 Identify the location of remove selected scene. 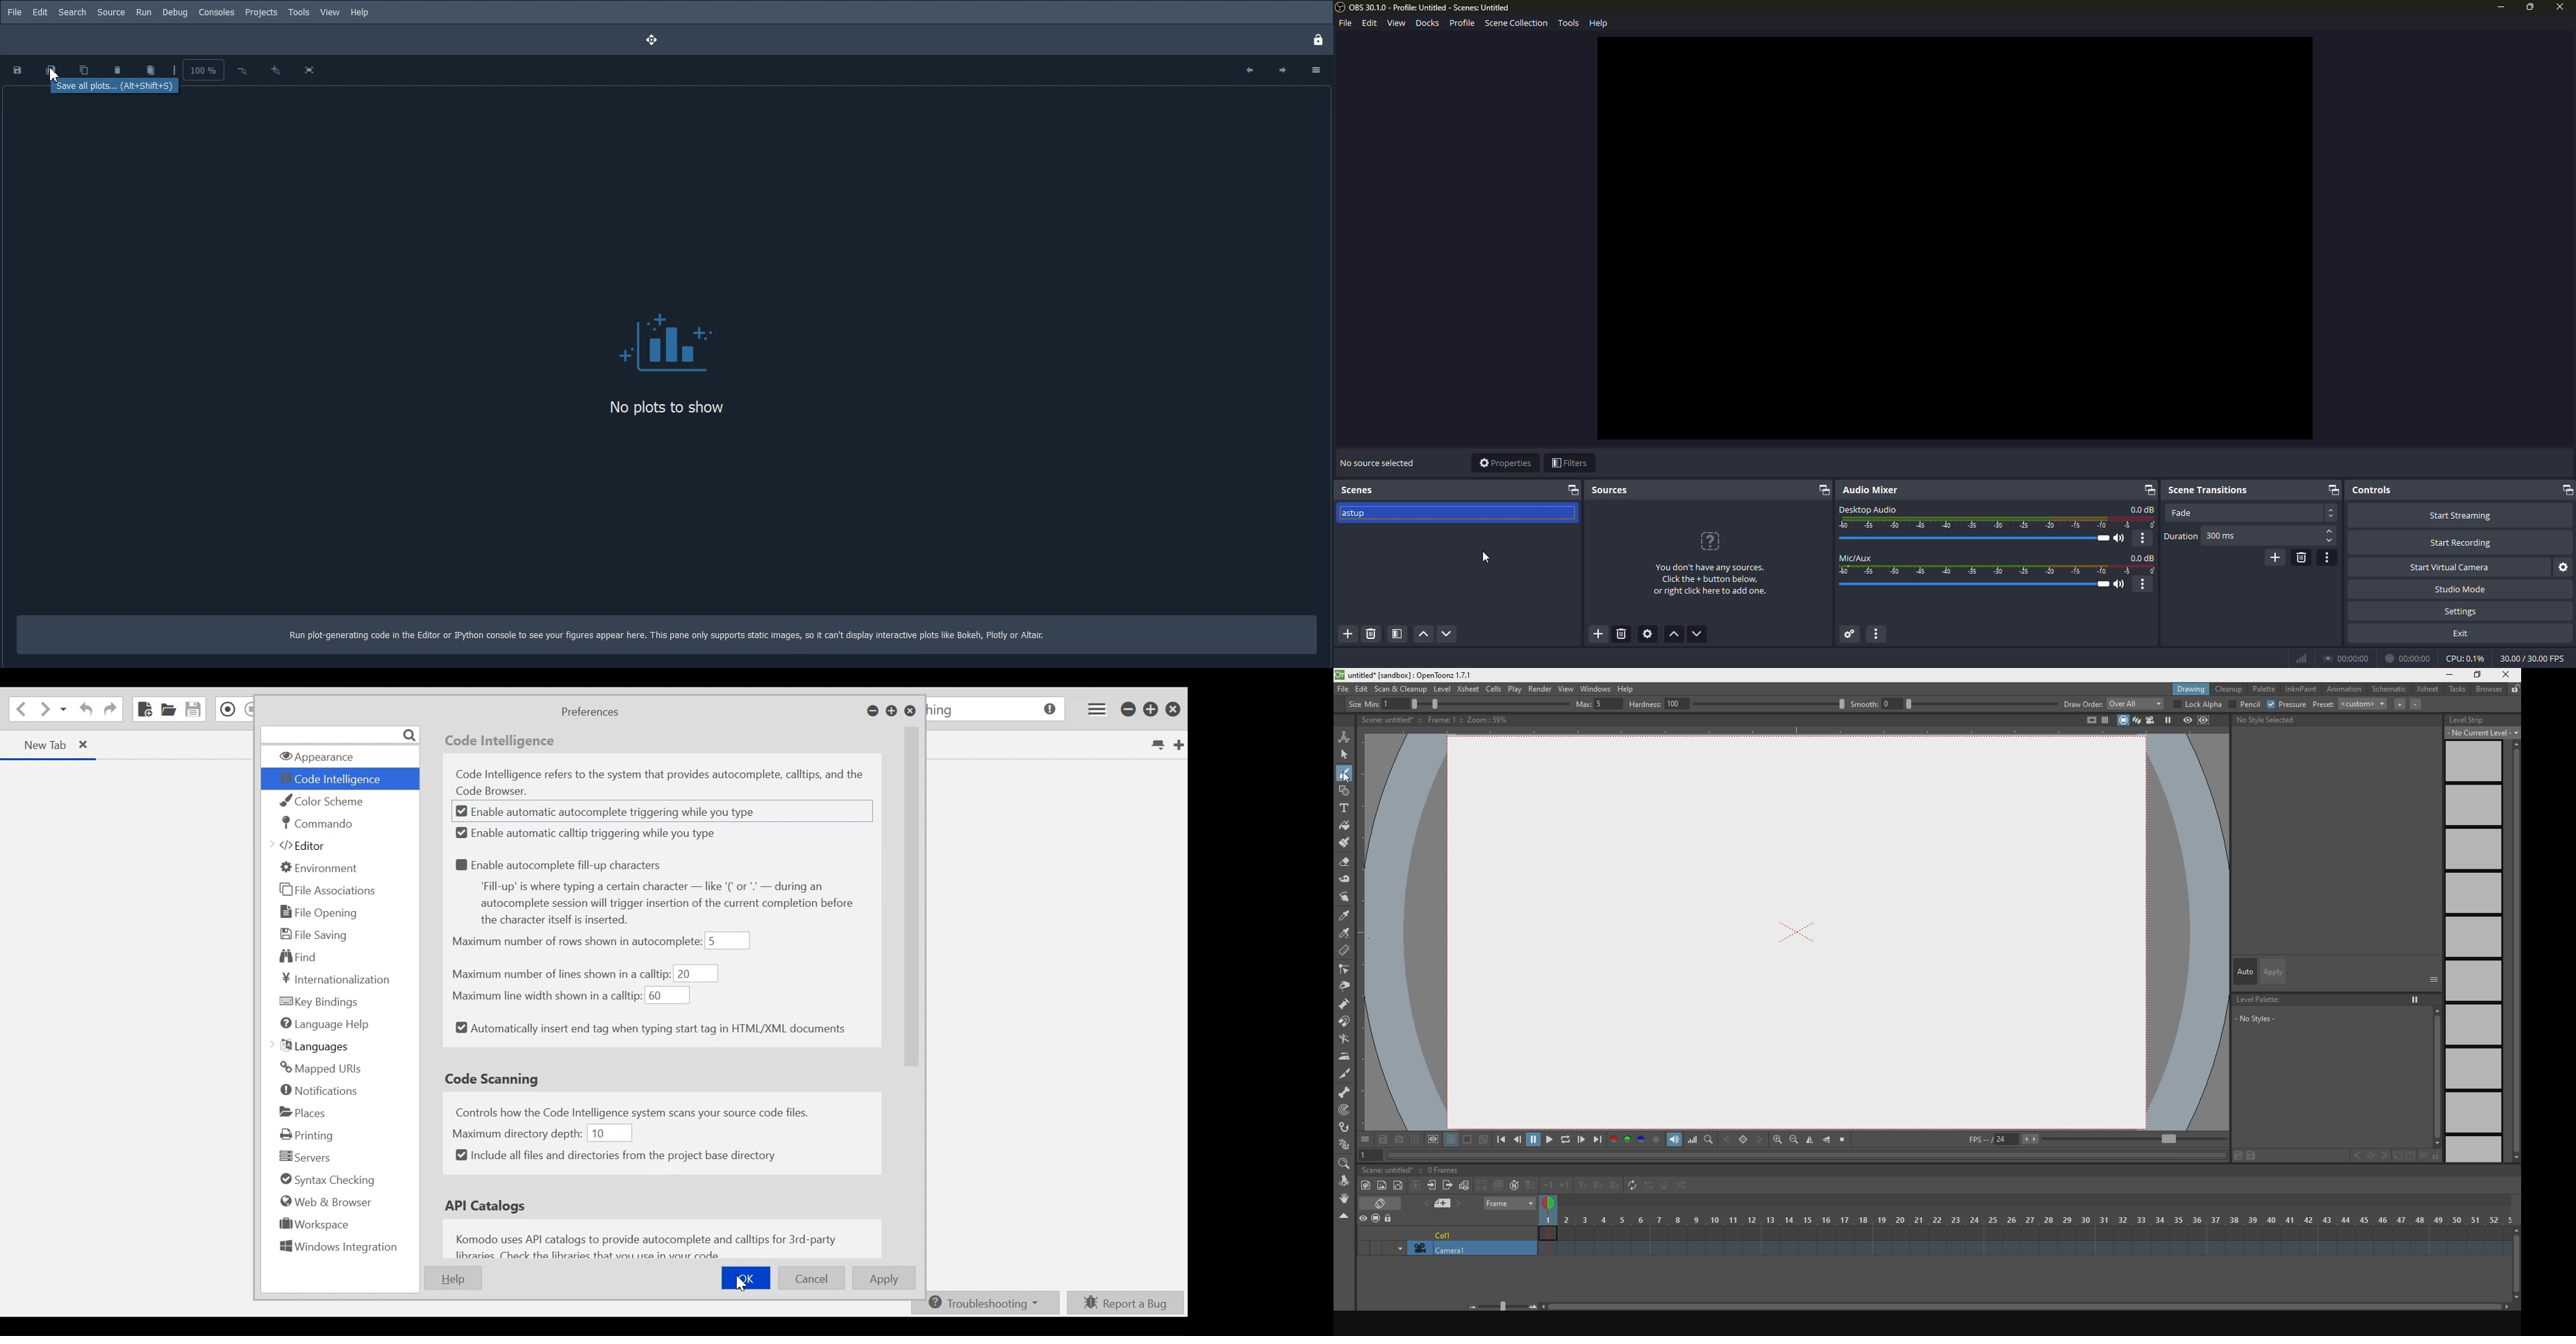
(1370, 634).